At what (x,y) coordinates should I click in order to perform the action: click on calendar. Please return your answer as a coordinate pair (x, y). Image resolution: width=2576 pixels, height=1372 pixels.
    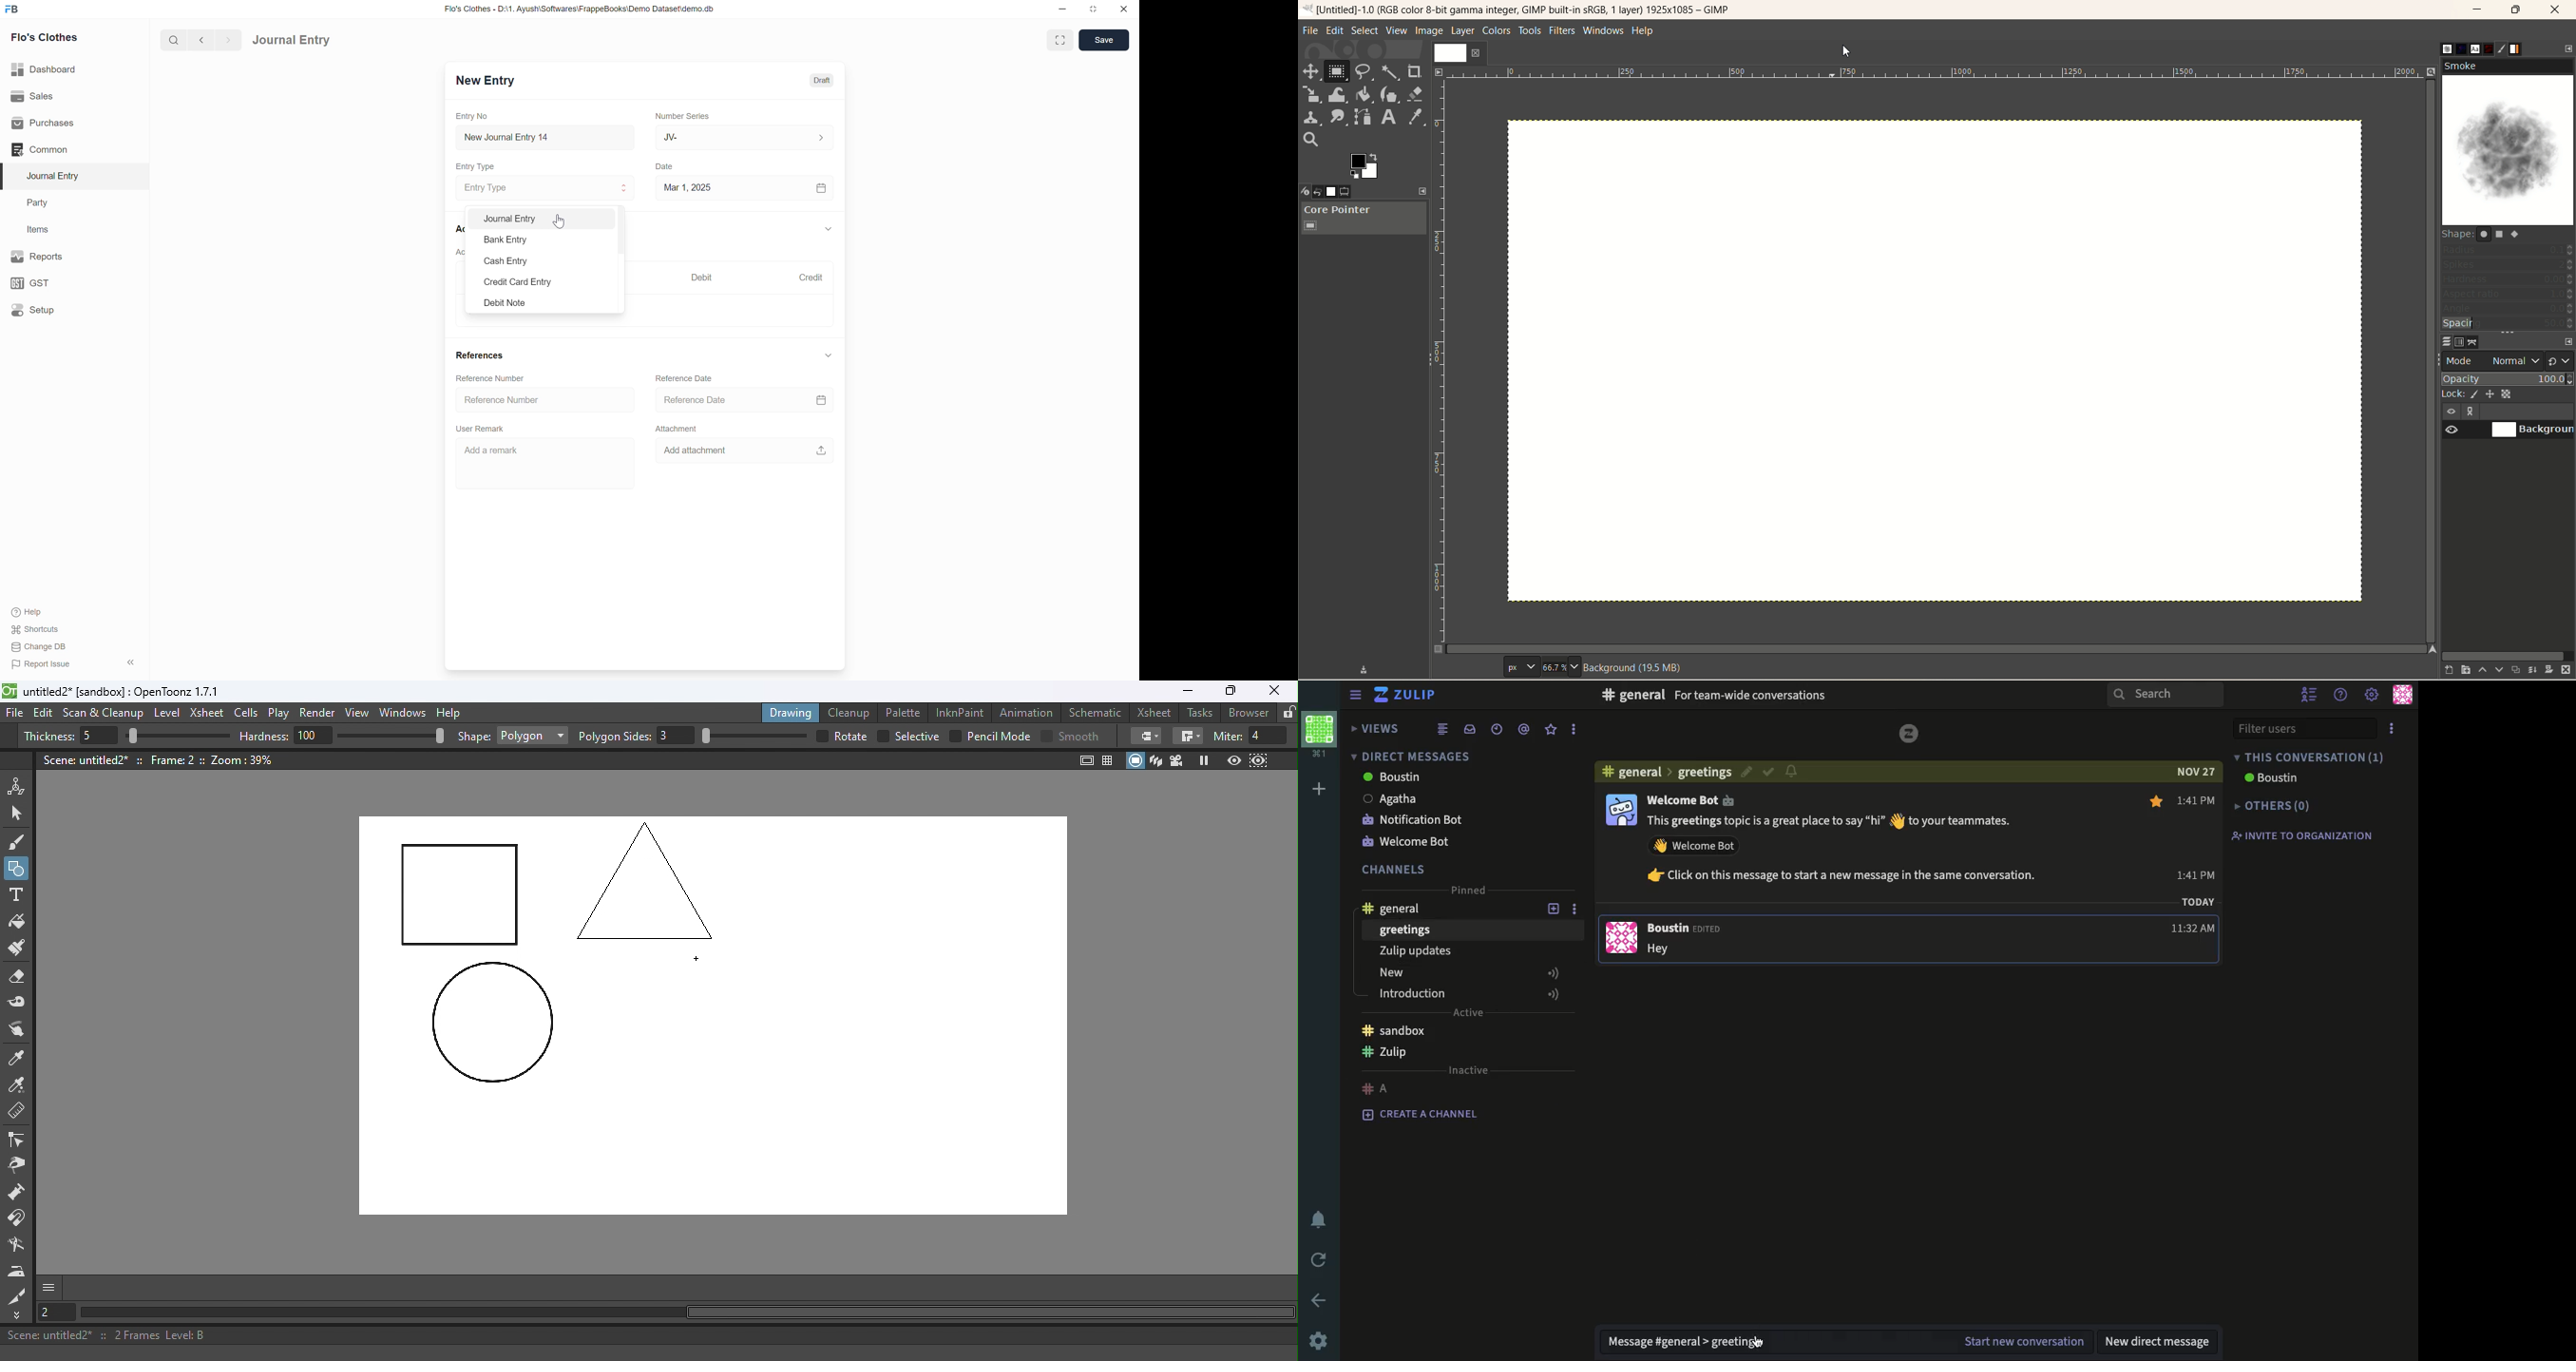
    Looking at the image, I should click on (822, 189).